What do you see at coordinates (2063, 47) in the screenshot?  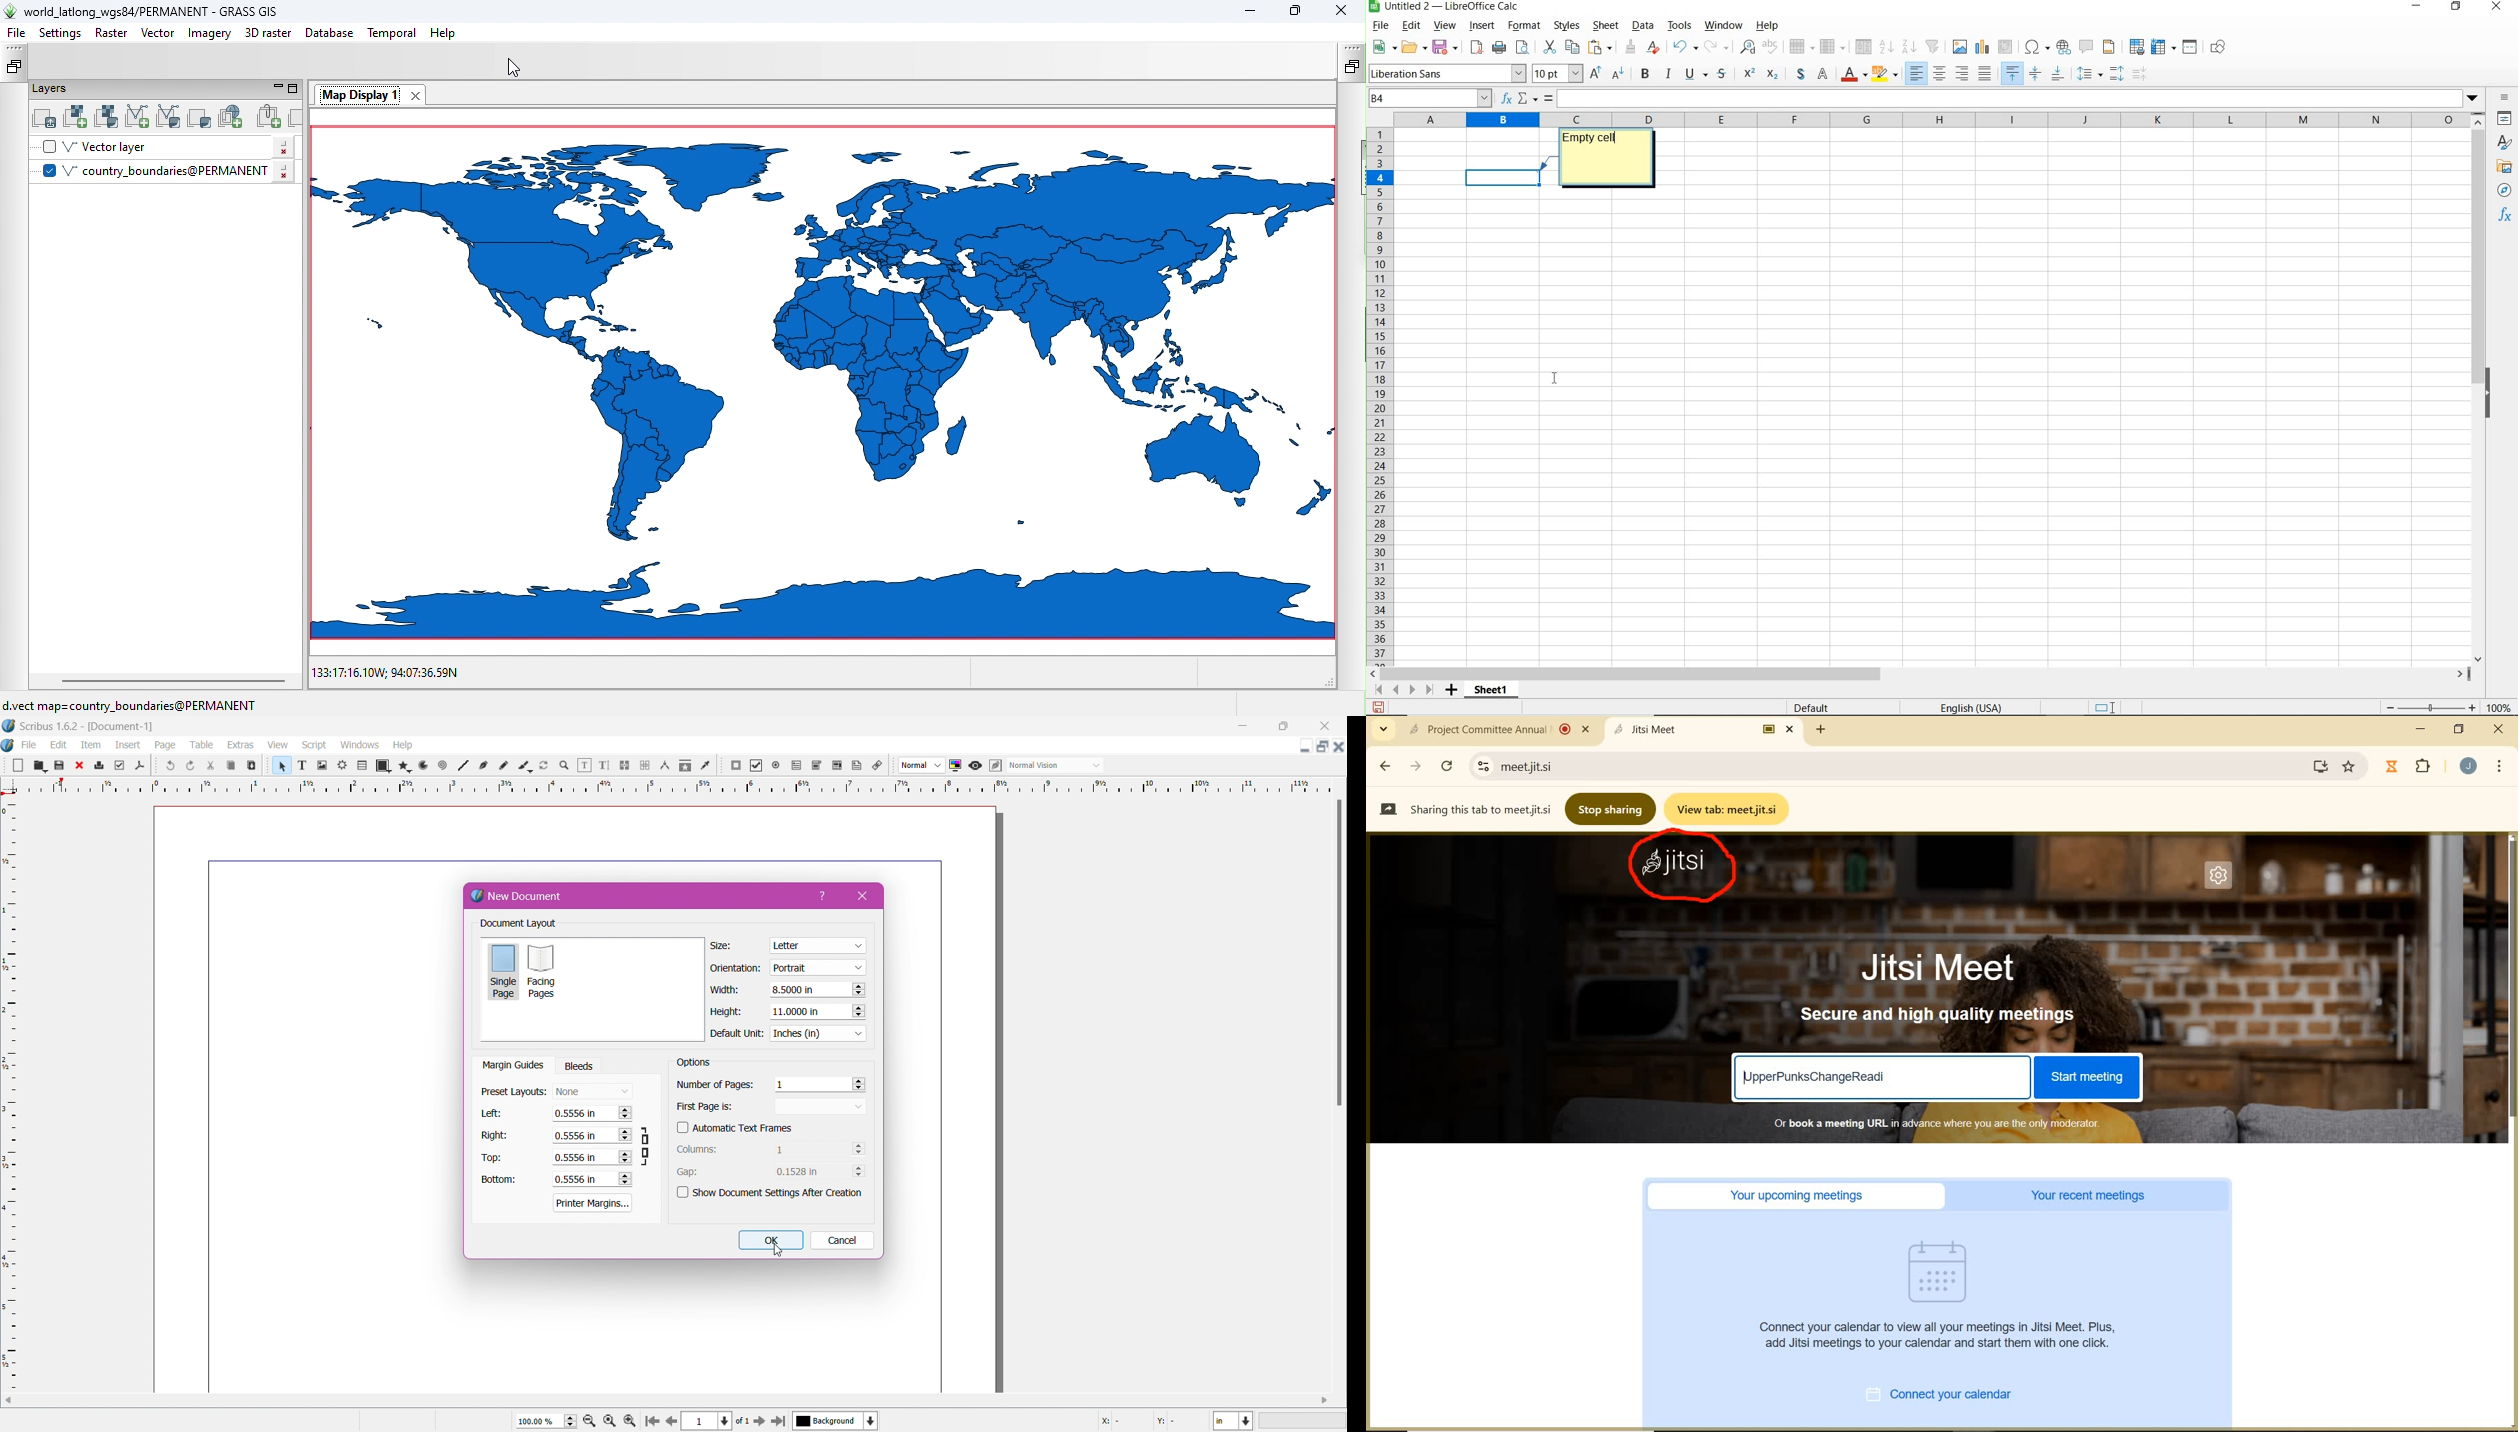 I see `insert hyperlink` at bounding box center [2063, 47].